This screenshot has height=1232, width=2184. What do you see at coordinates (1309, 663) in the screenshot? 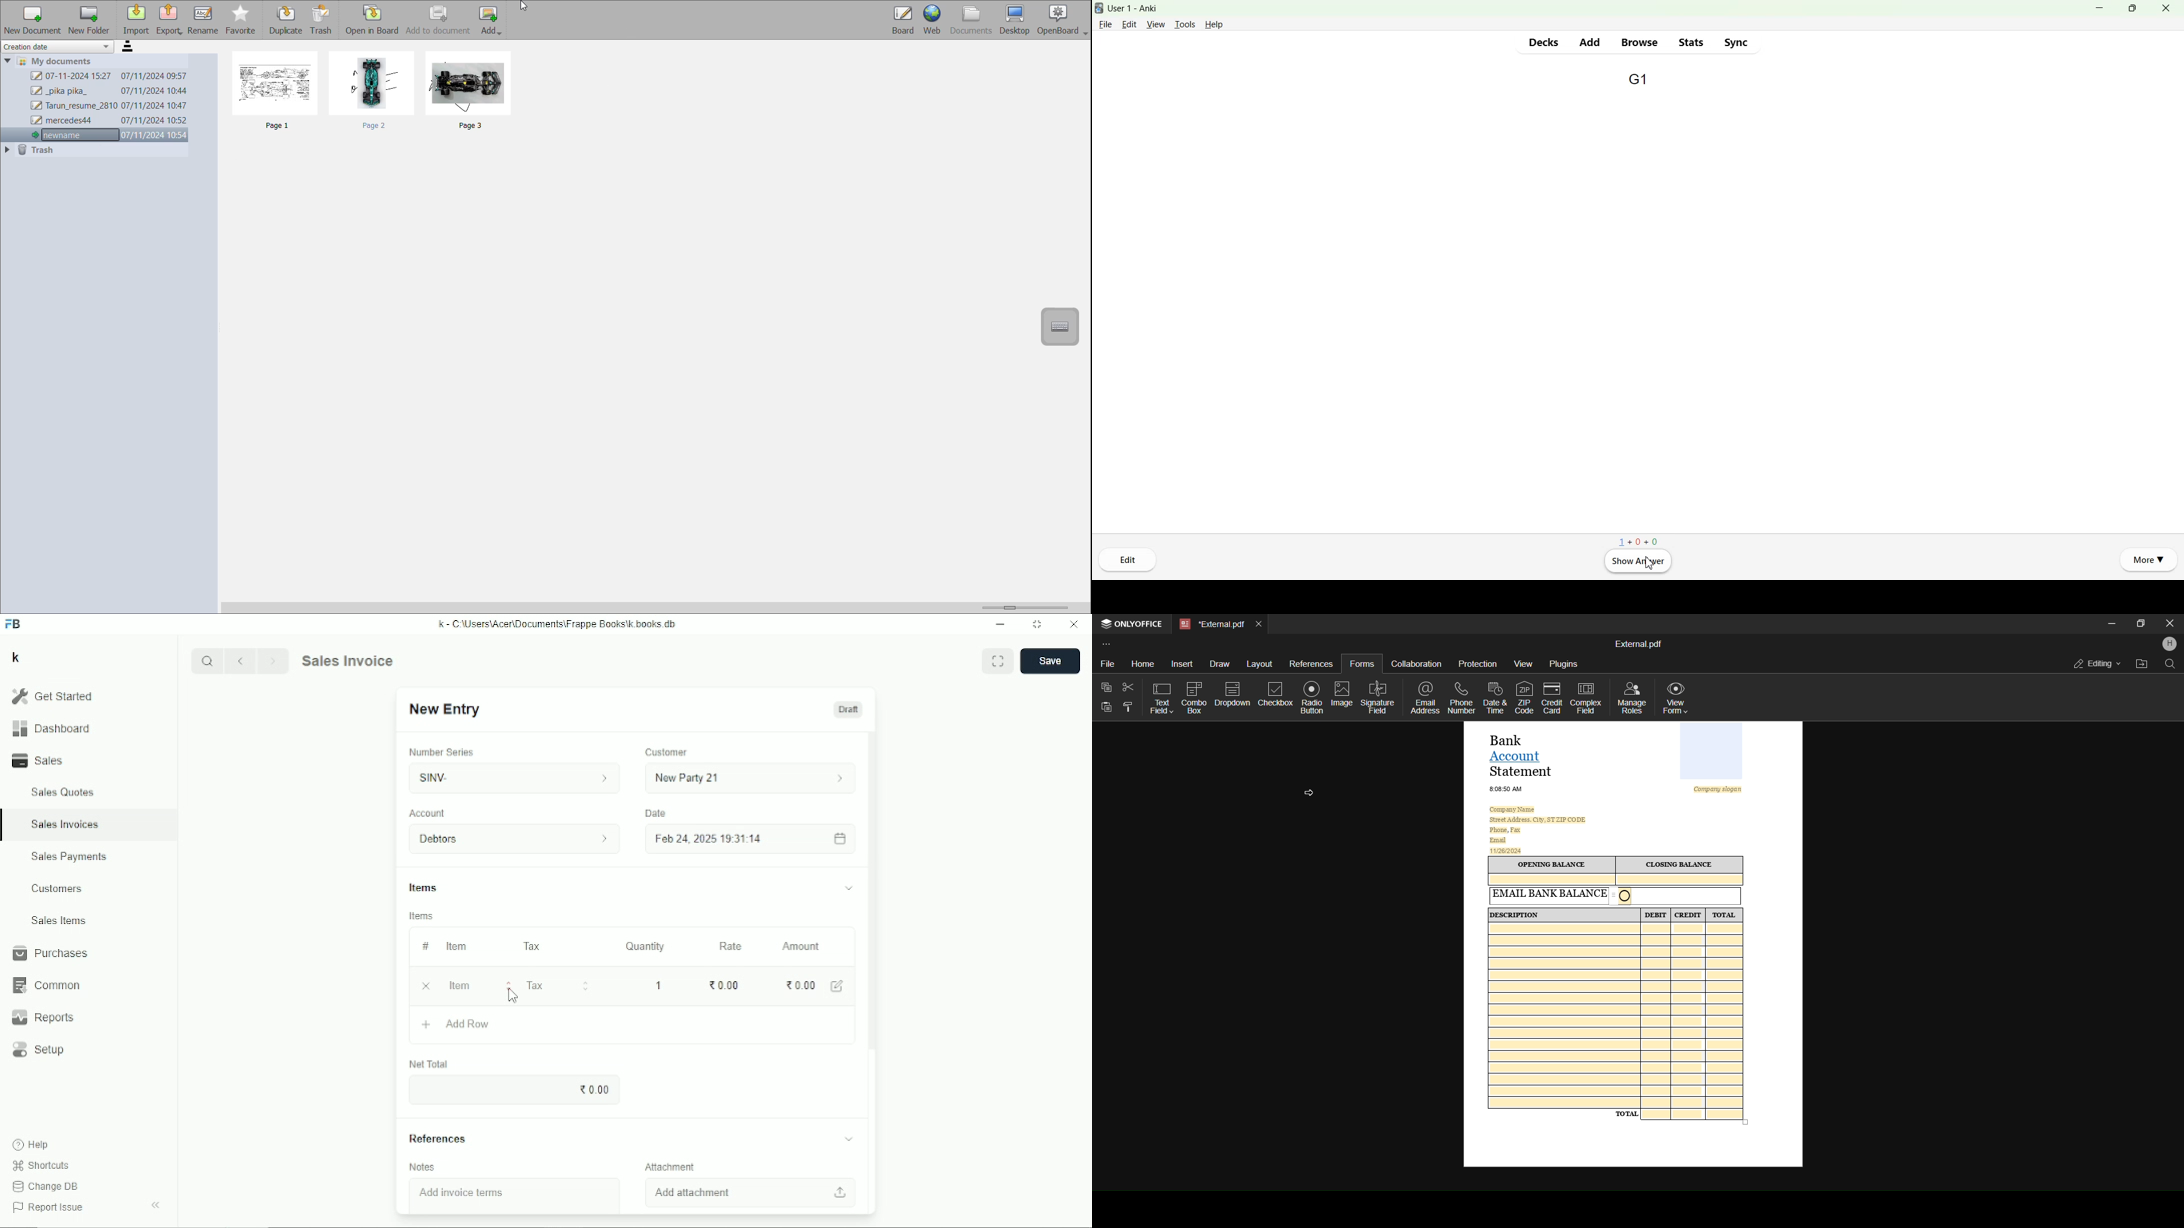
I see `references` at bounding box center [1309, 663].